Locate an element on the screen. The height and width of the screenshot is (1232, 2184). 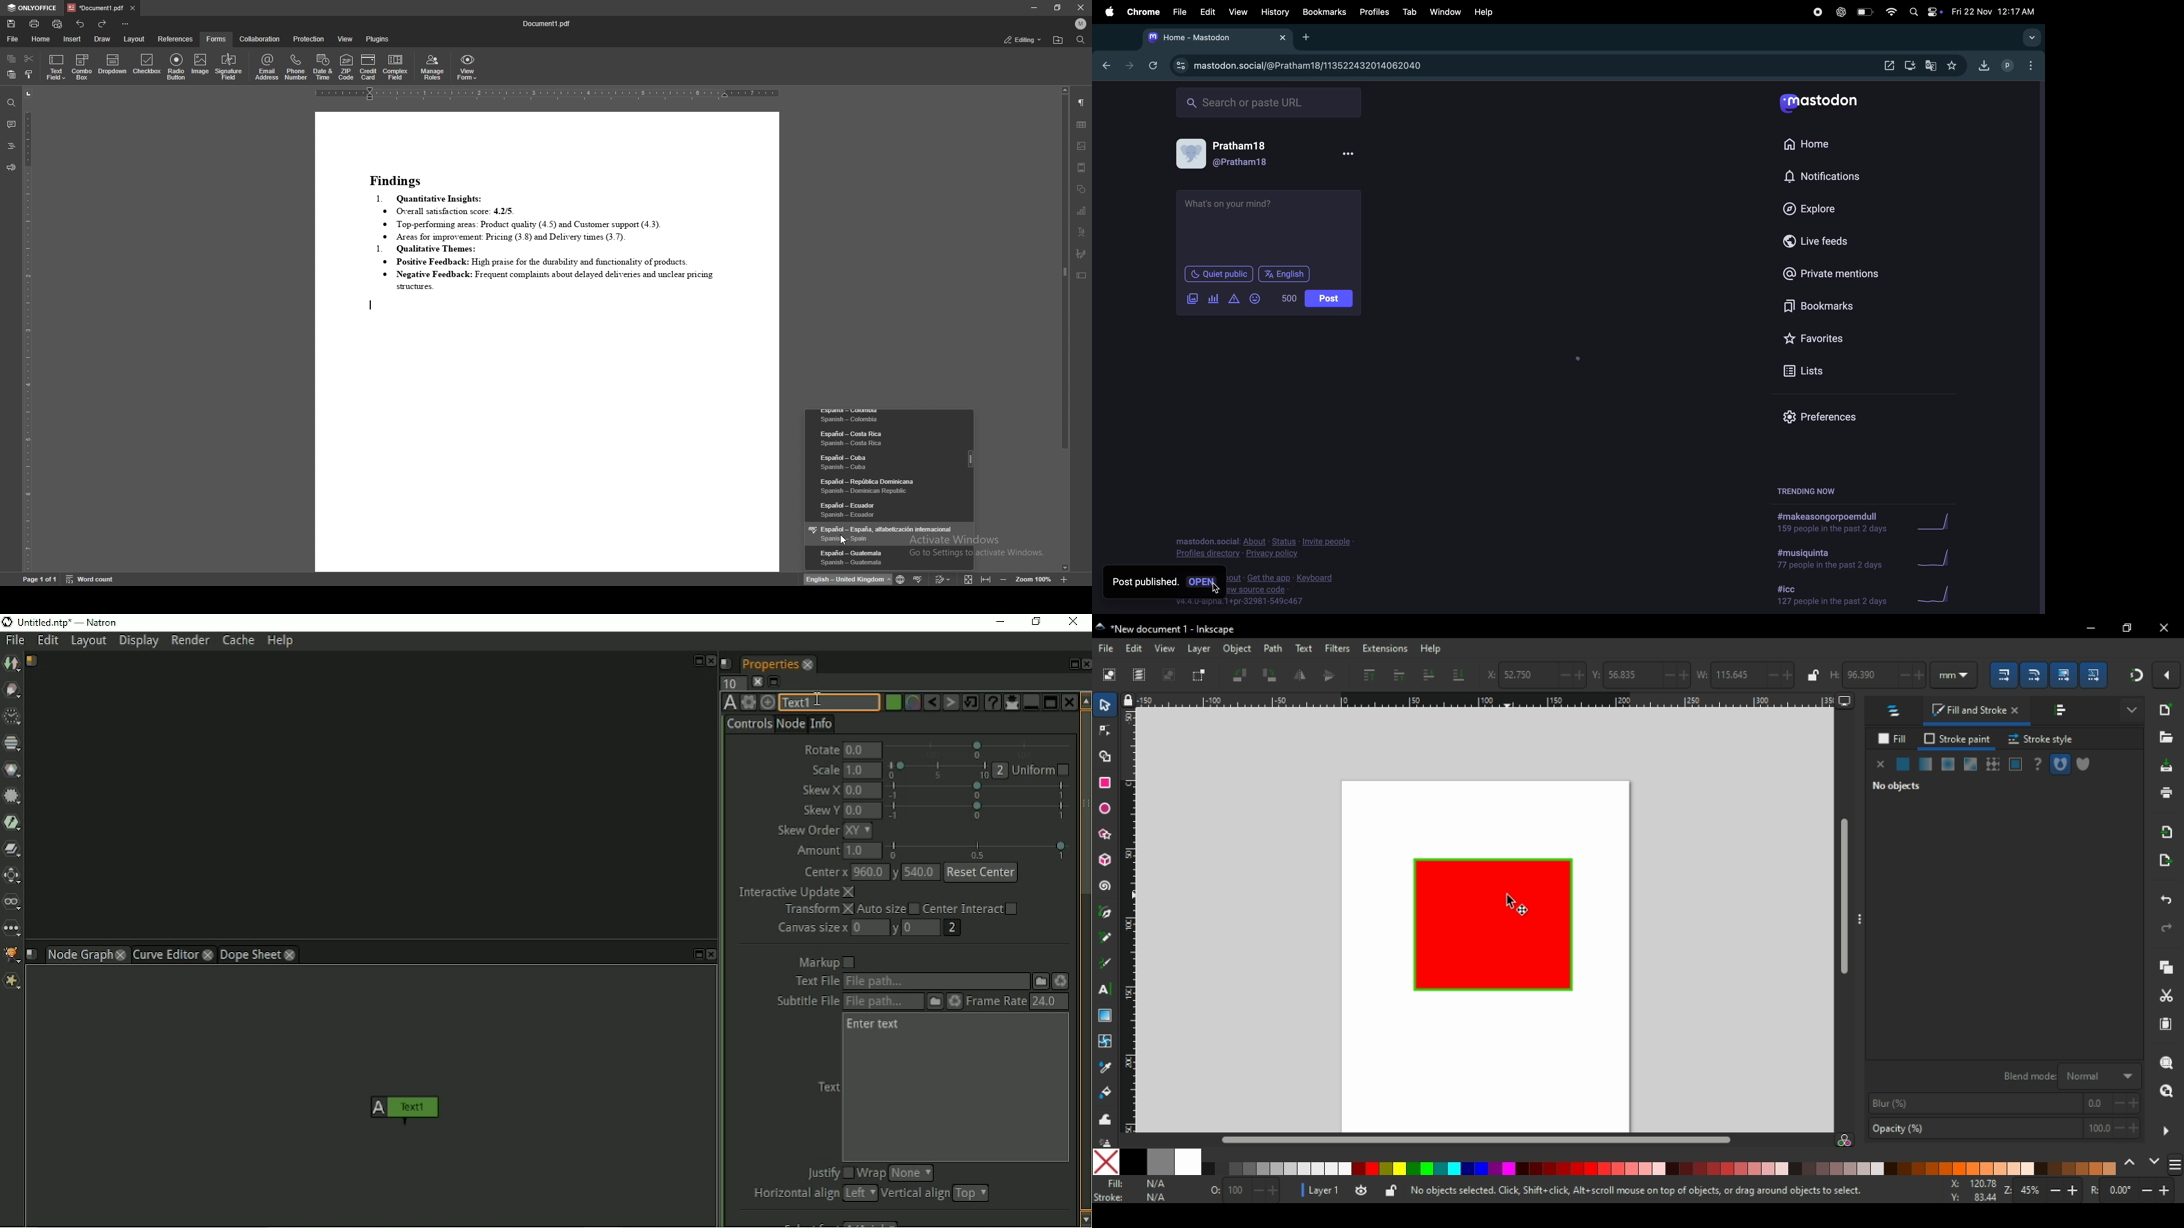
references is located at coordinates (176, 39).